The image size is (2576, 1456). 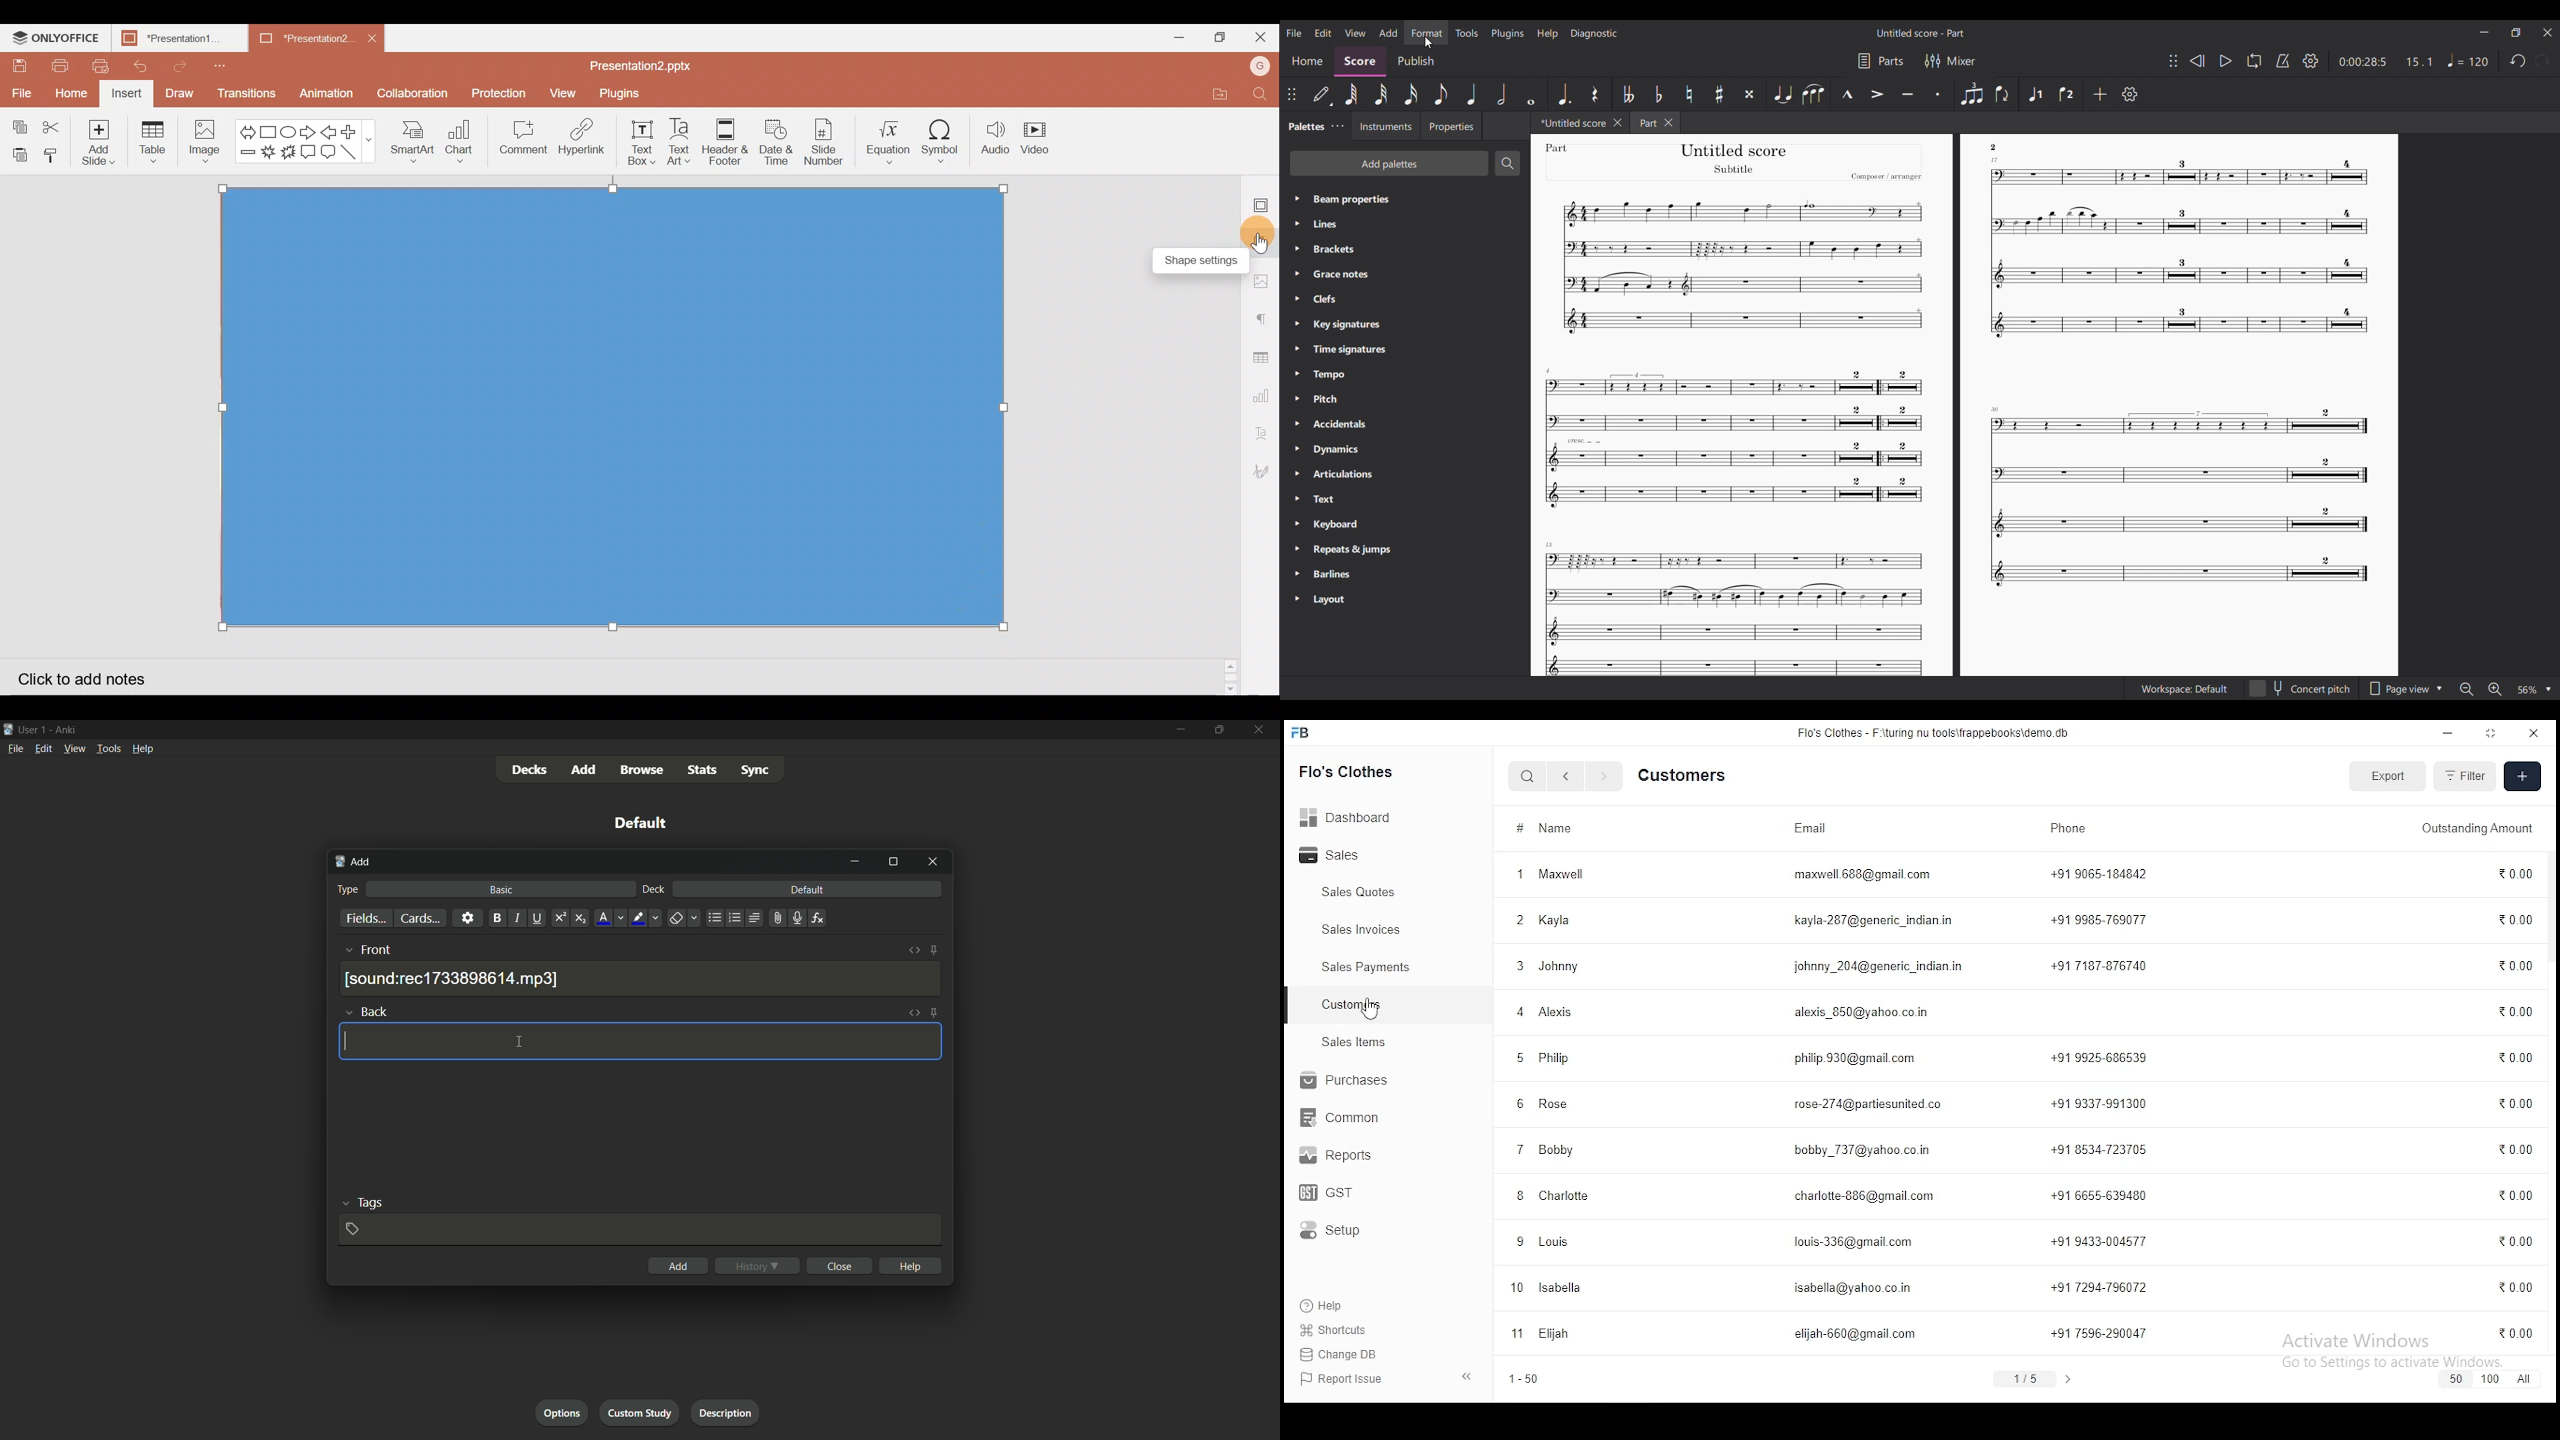 I want to click on Paste, so click(x=19, y=152).